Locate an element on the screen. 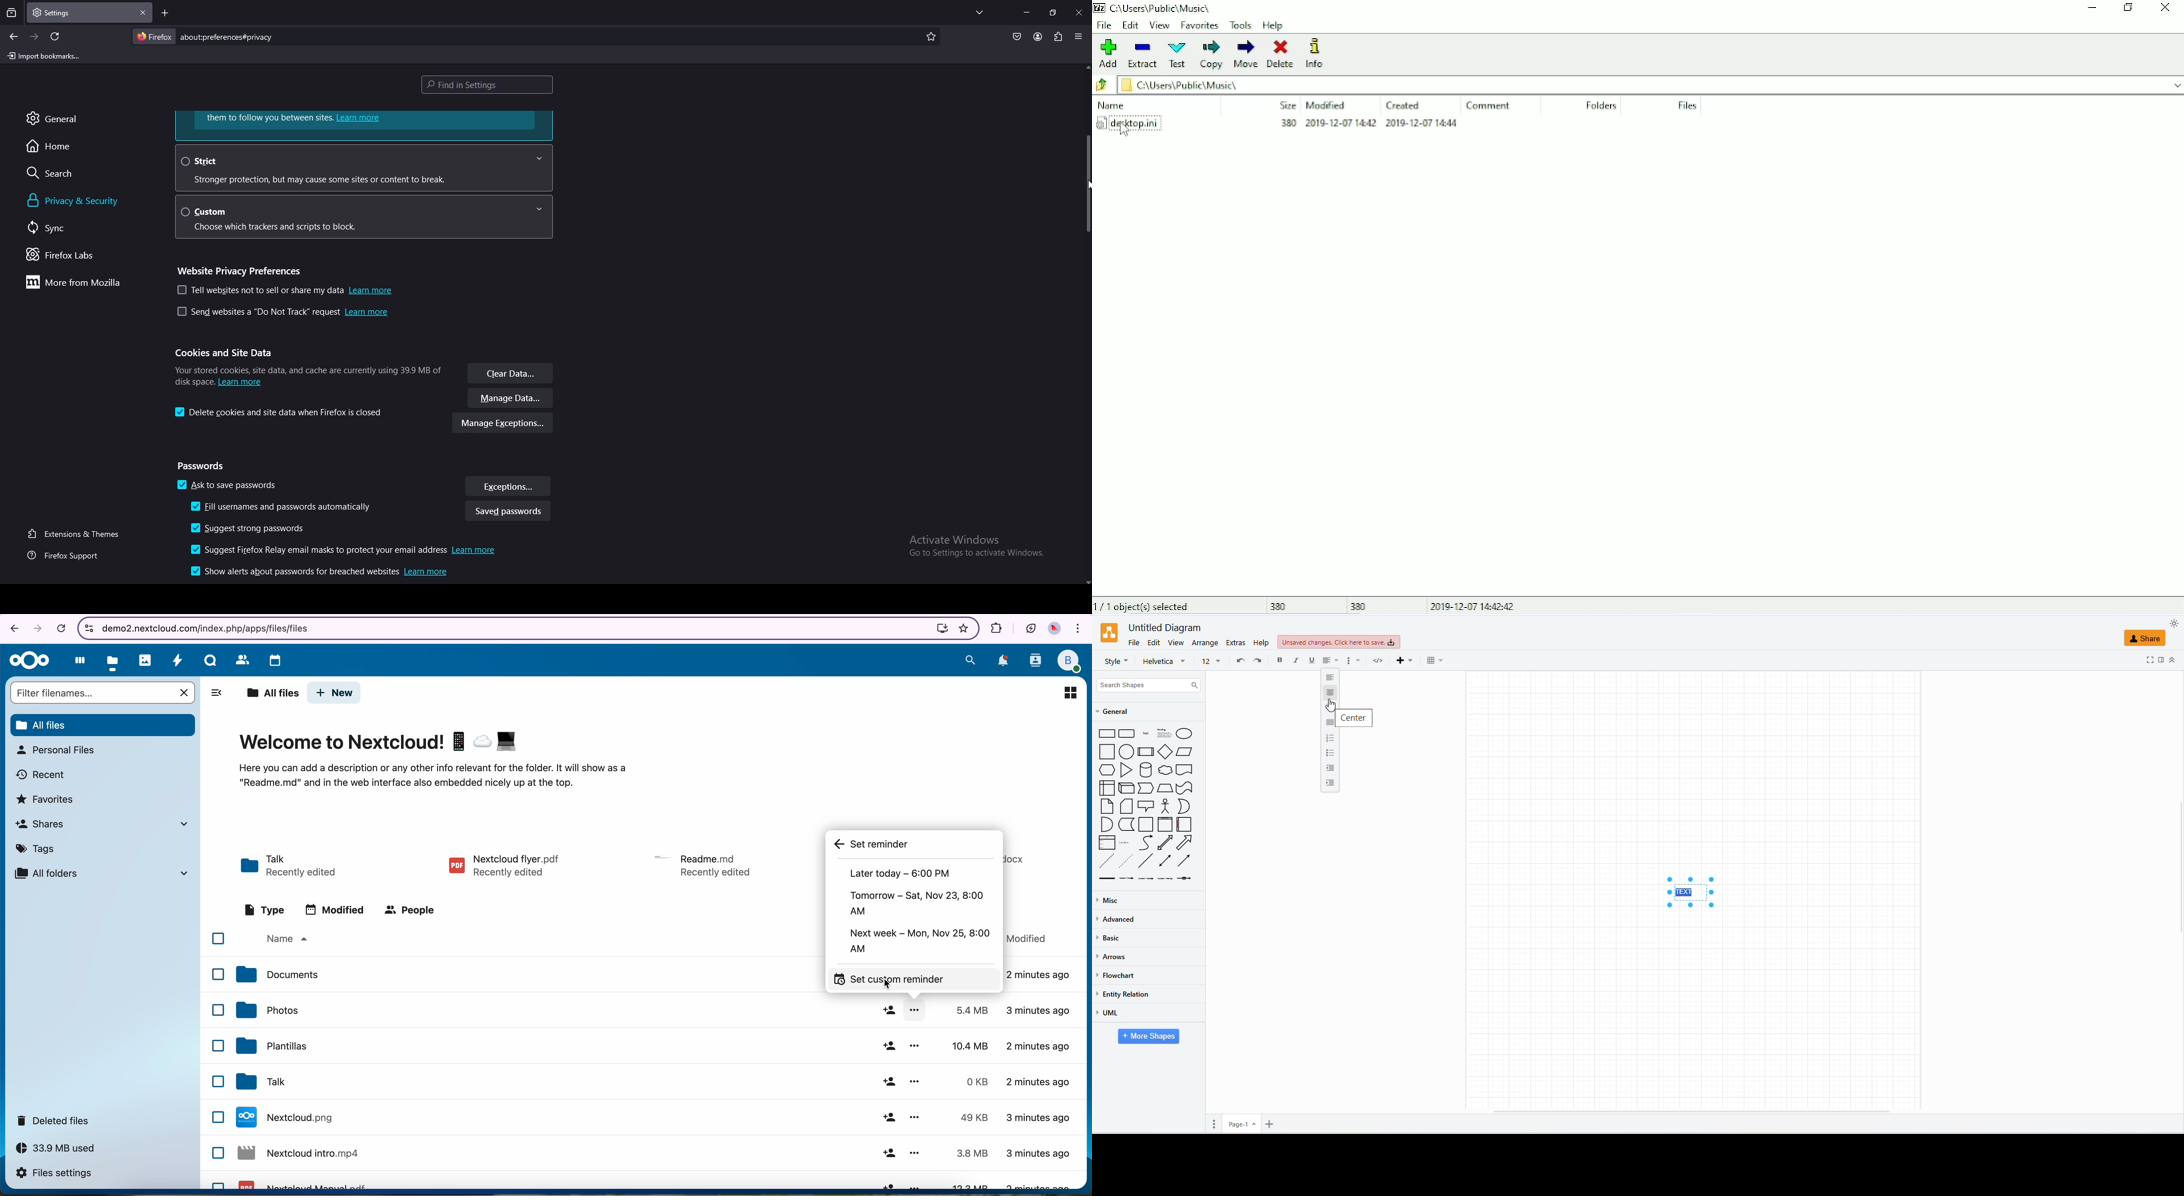 The image size is (2184, 1204). 2 minutes ago is located at coordinates (1040, 1045).